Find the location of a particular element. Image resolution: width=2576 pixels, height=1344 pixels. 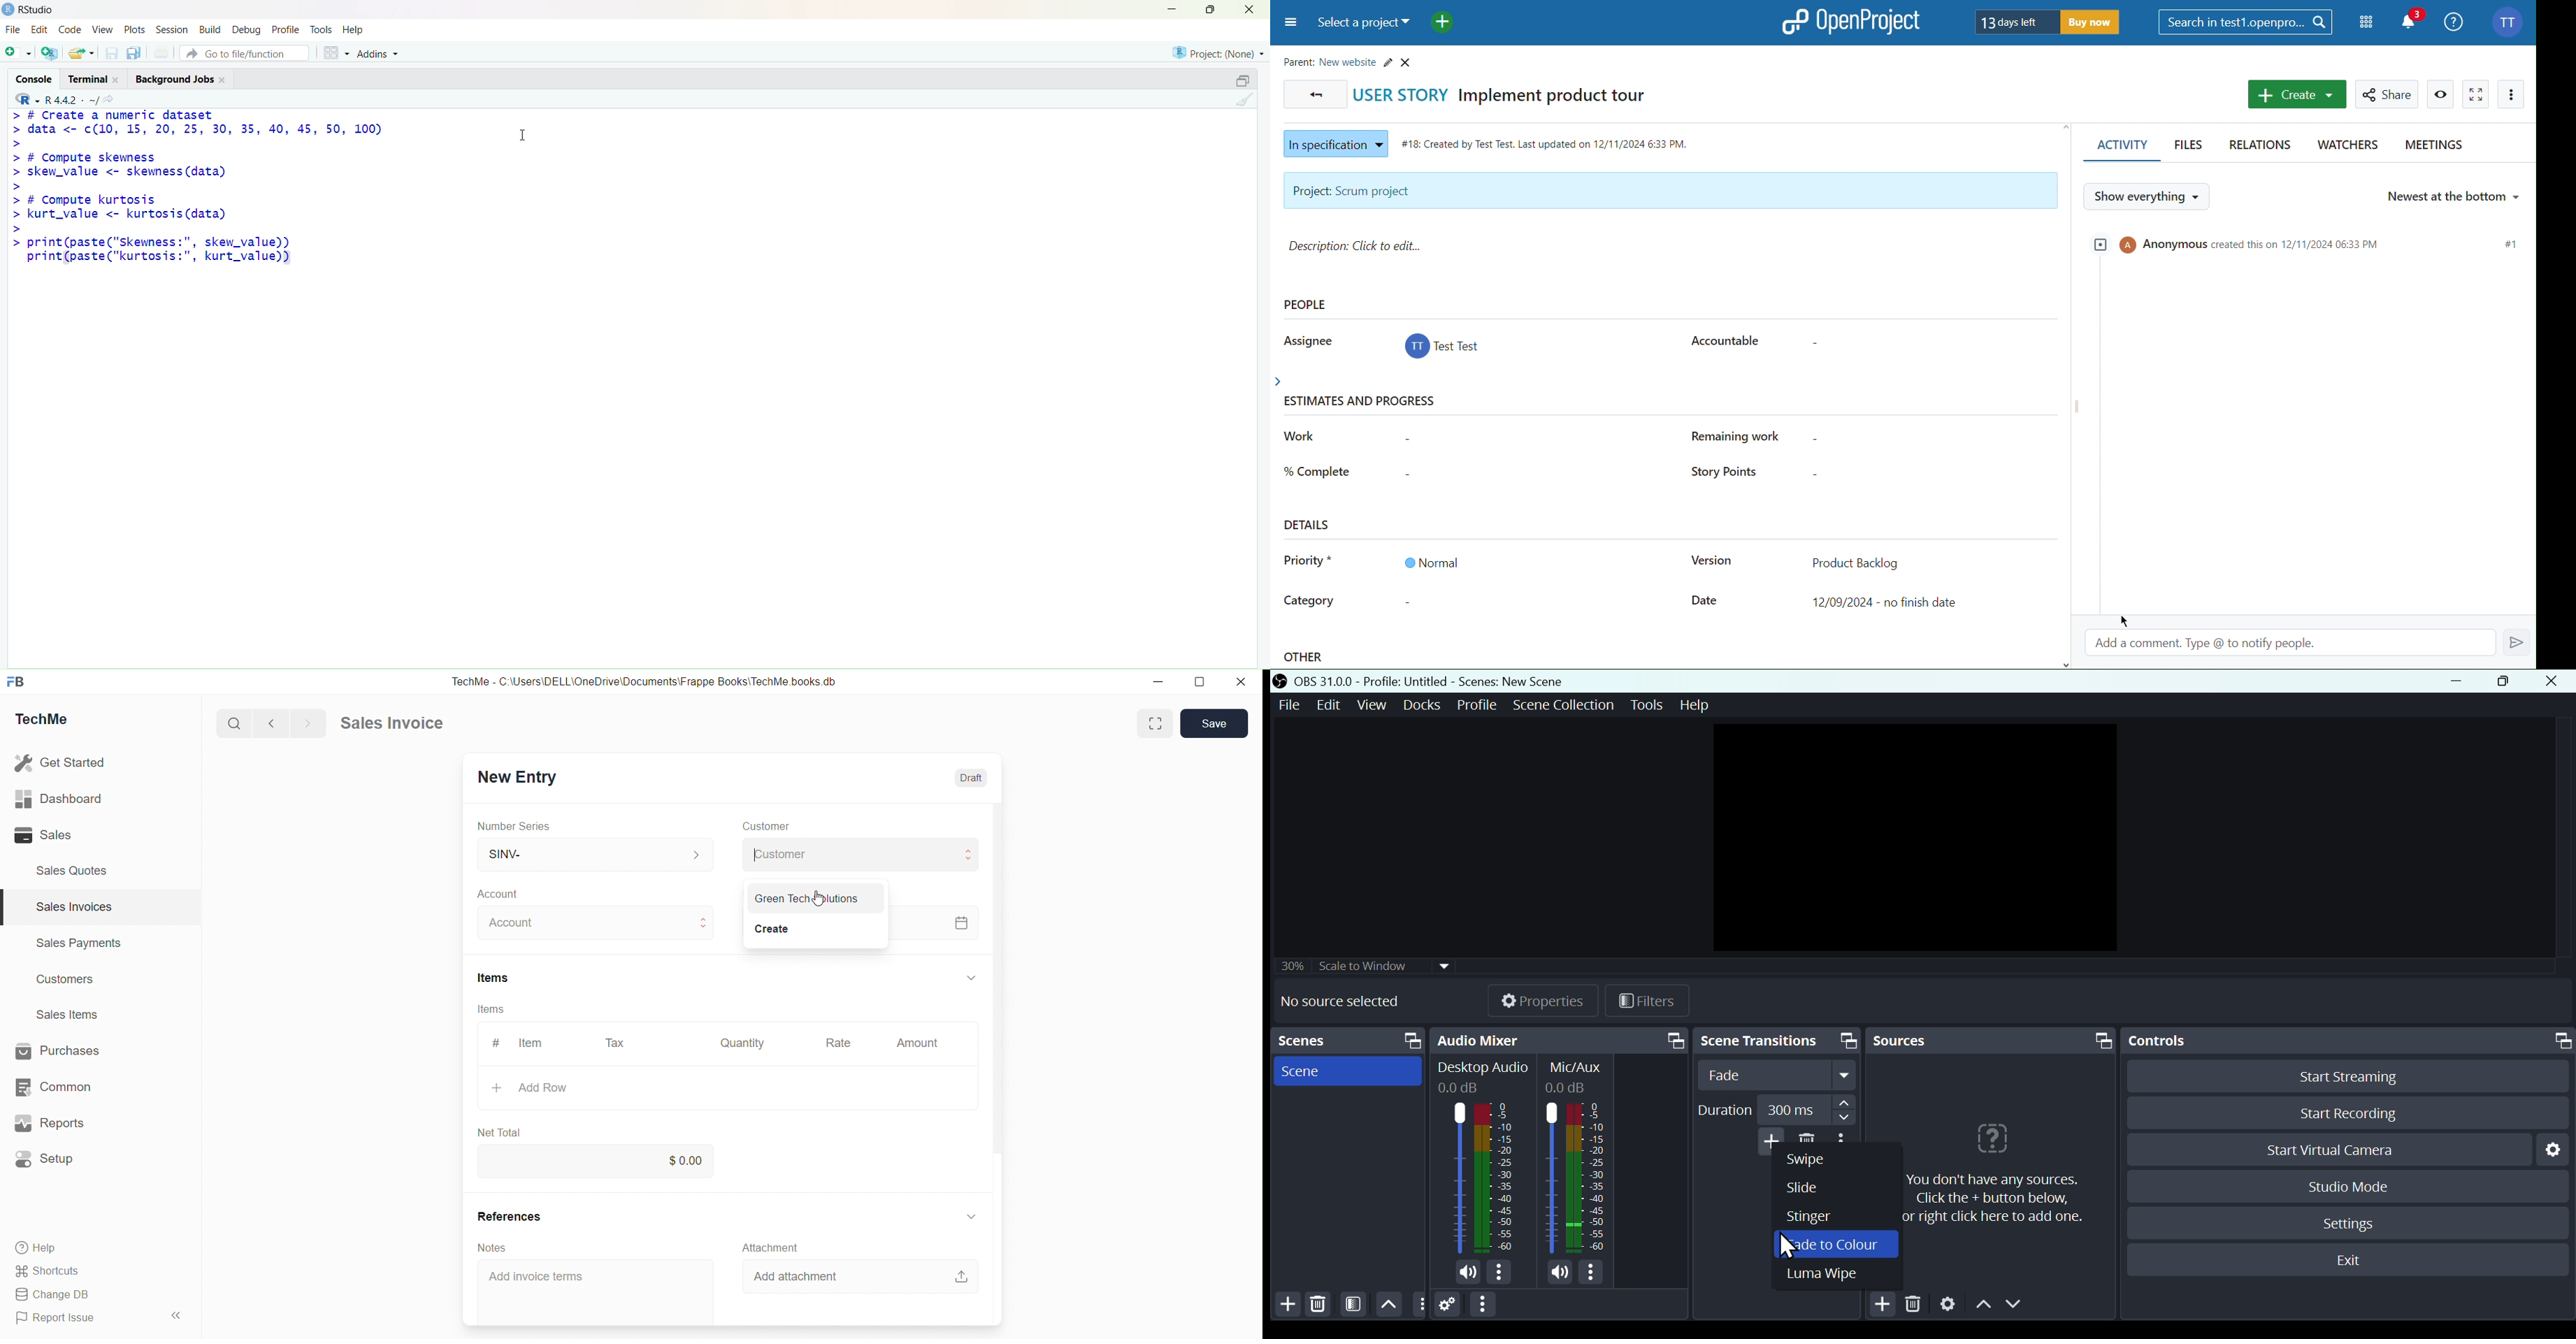

Help is located at coordinates (2455, 20).